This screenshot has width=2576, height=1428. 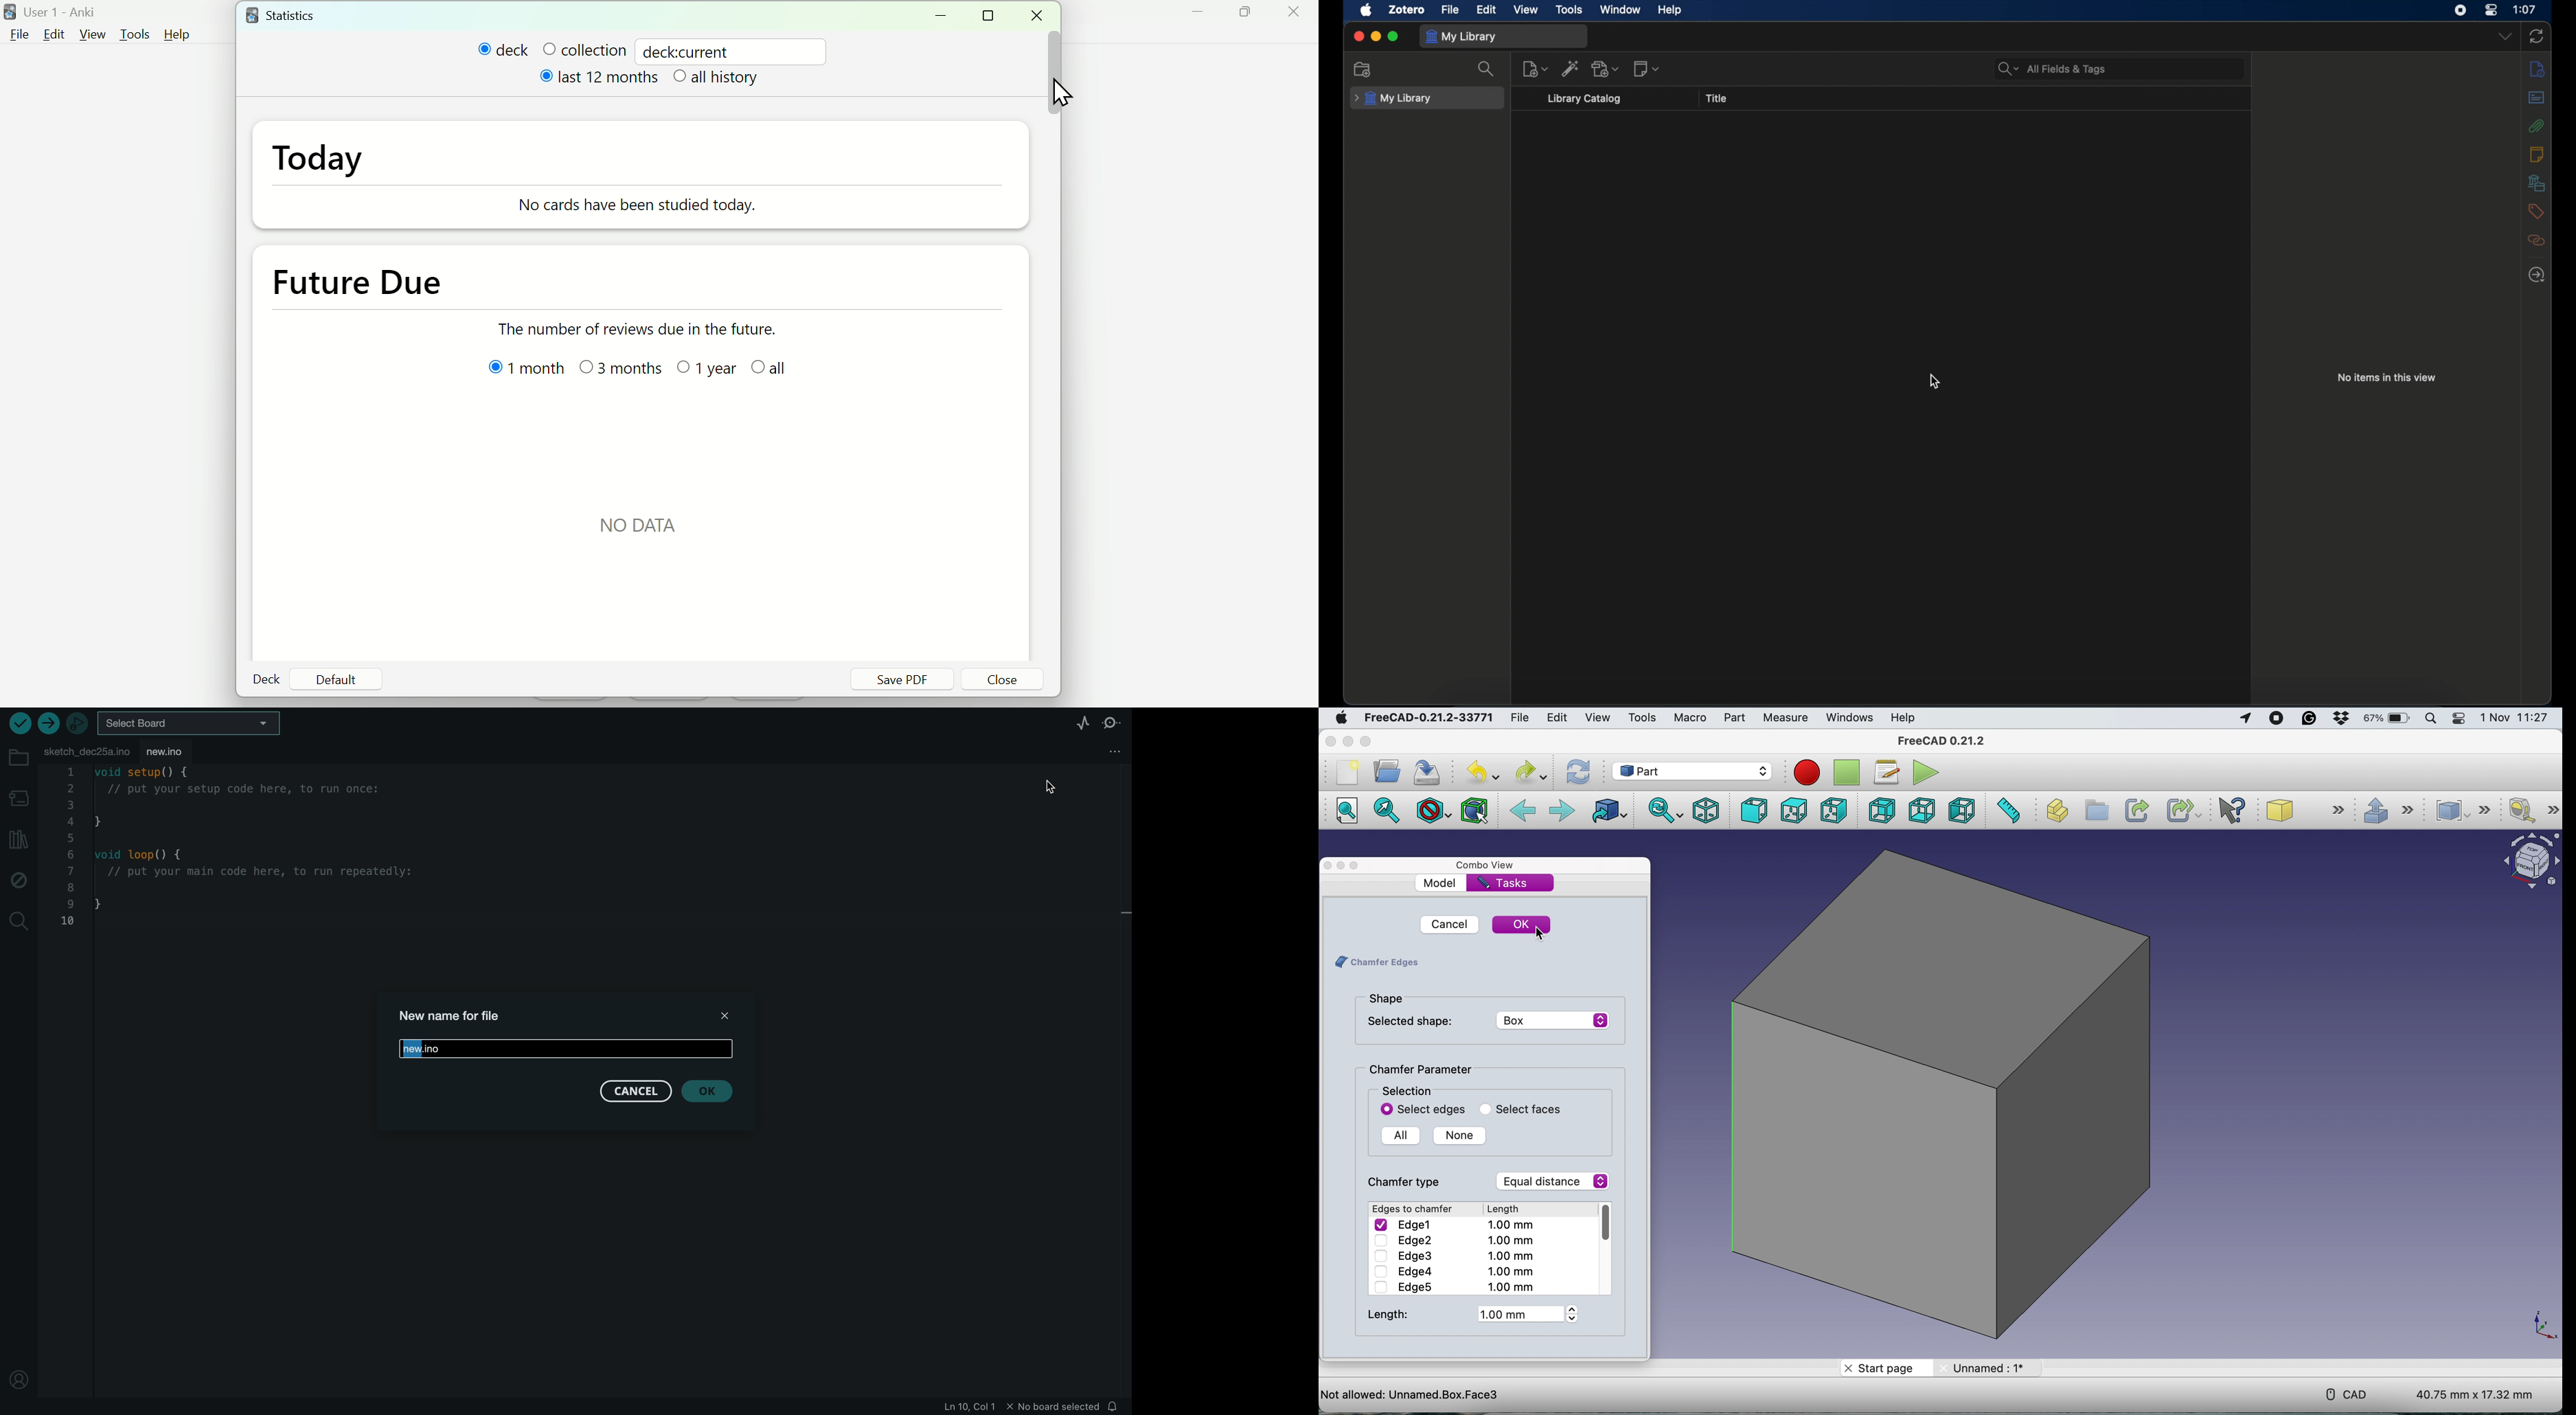 I want to click on time, so click(x=2525, y=9).